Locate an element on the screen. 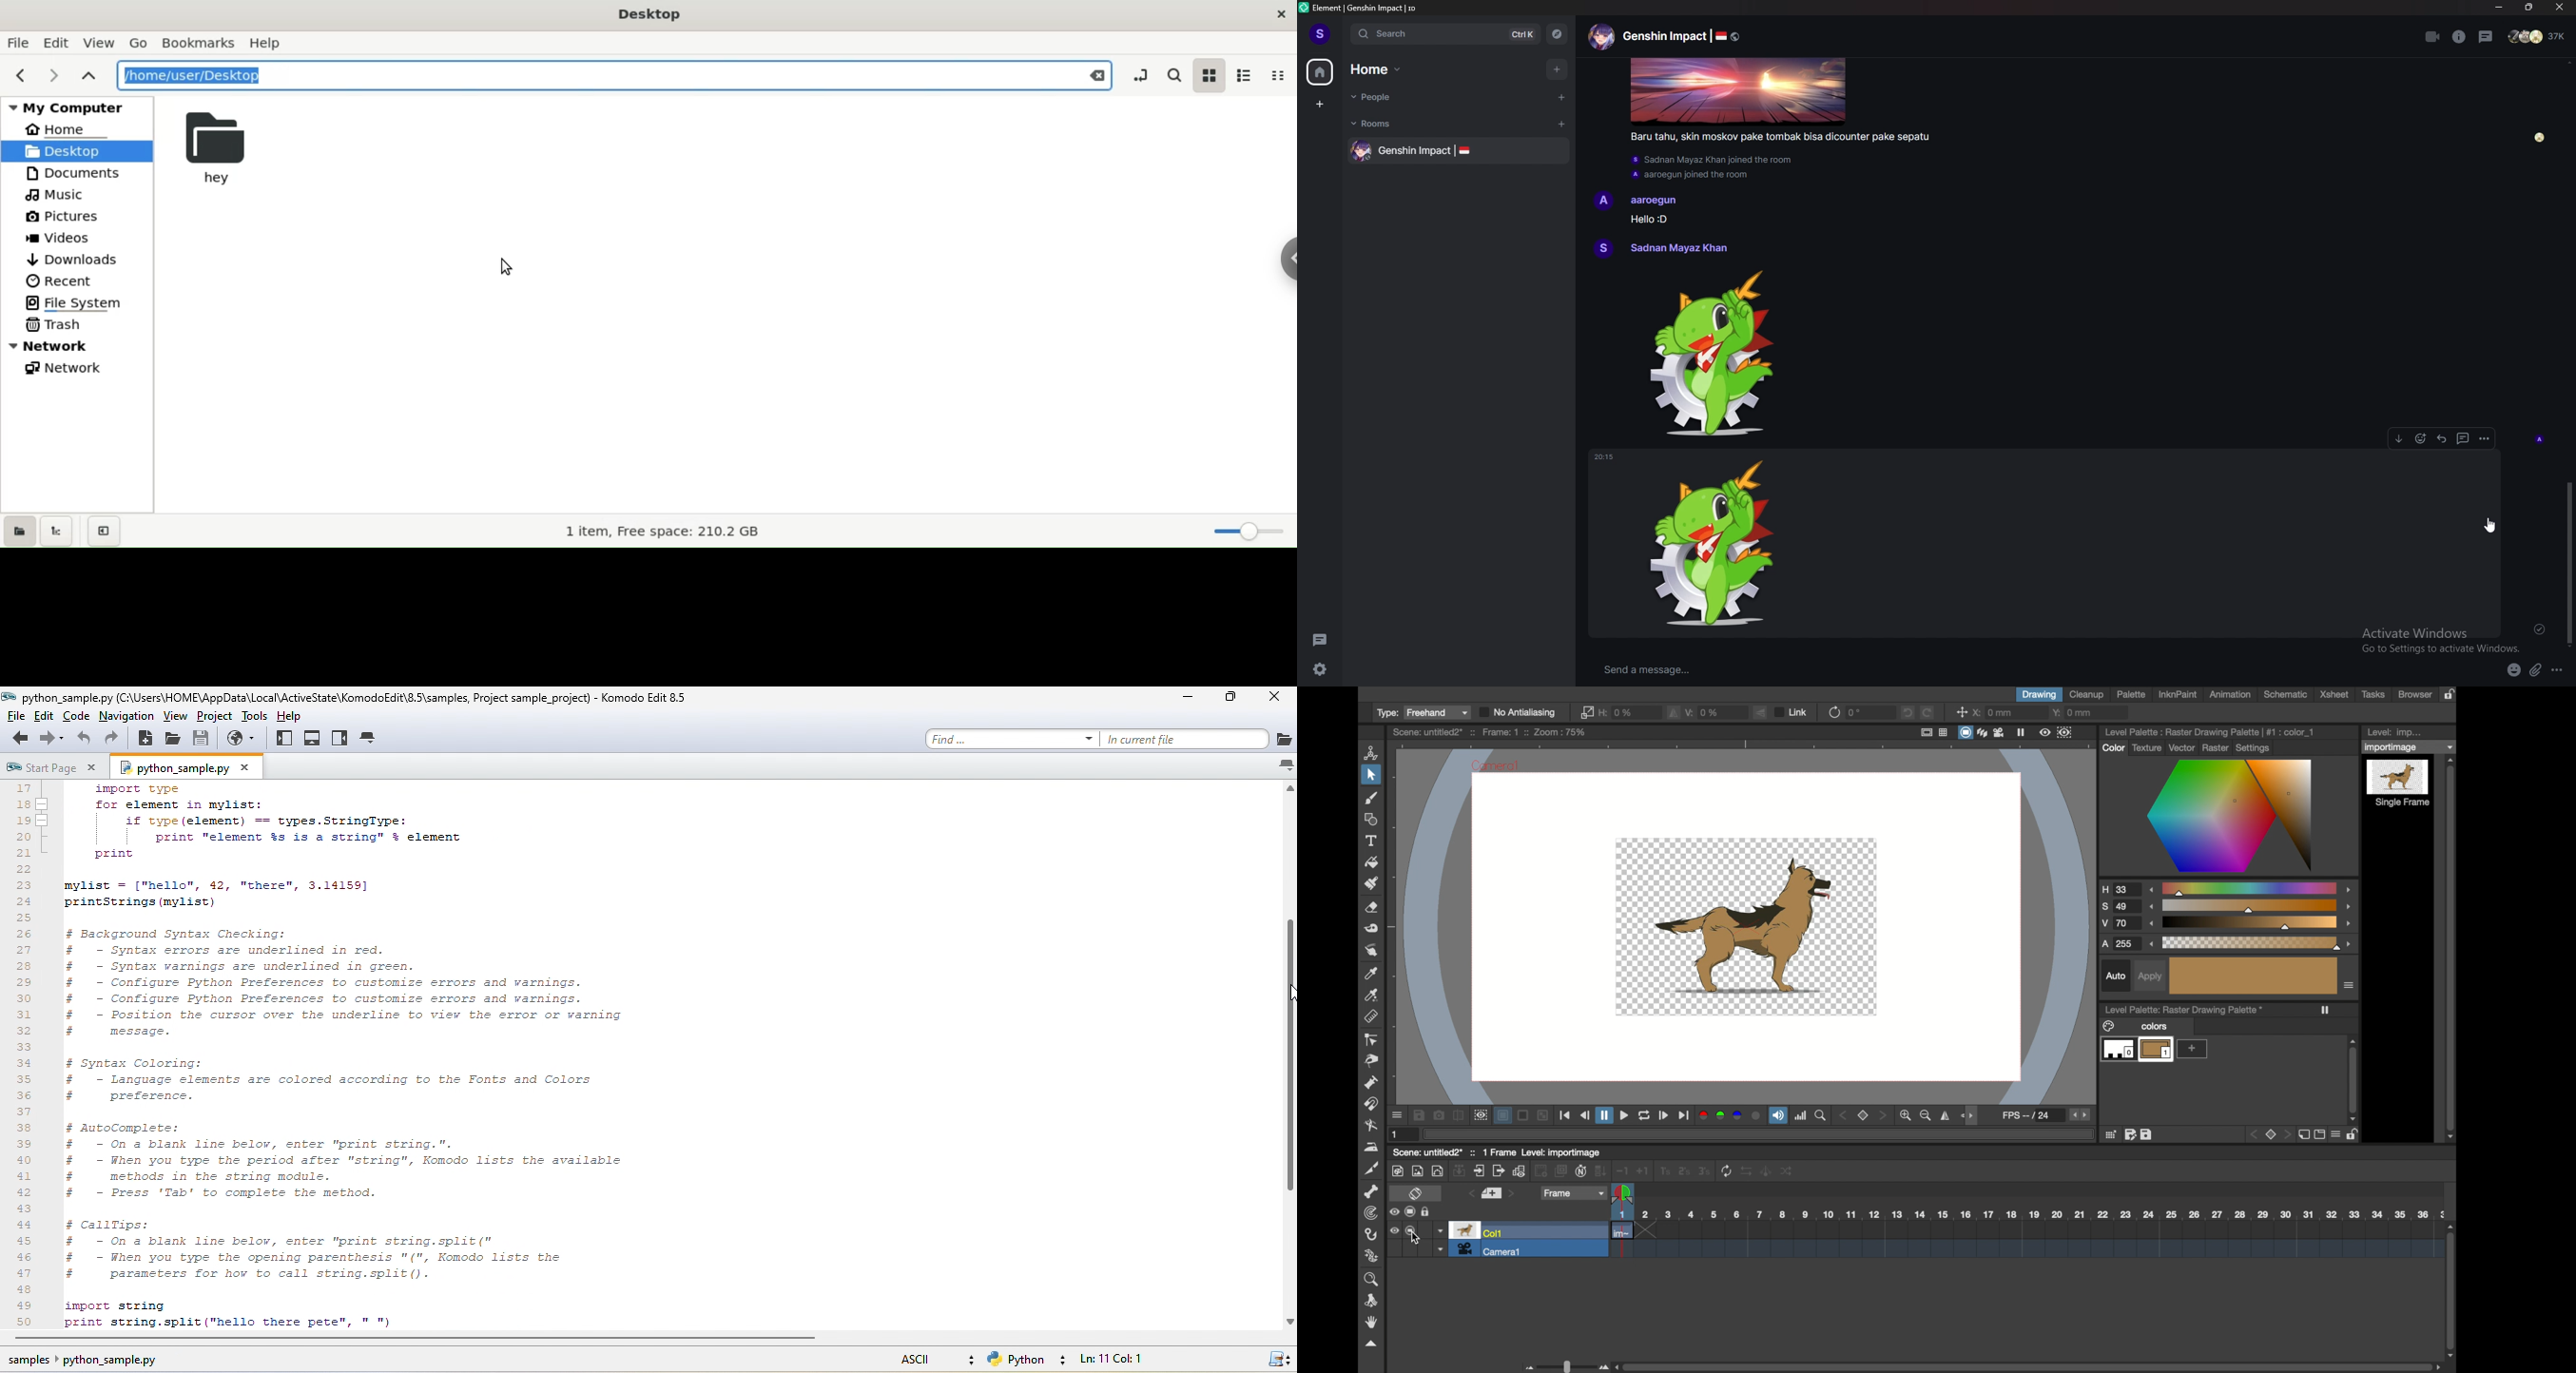 This screenshot has width=2576, height=1400. front is located at coordinates (1883, 1116).